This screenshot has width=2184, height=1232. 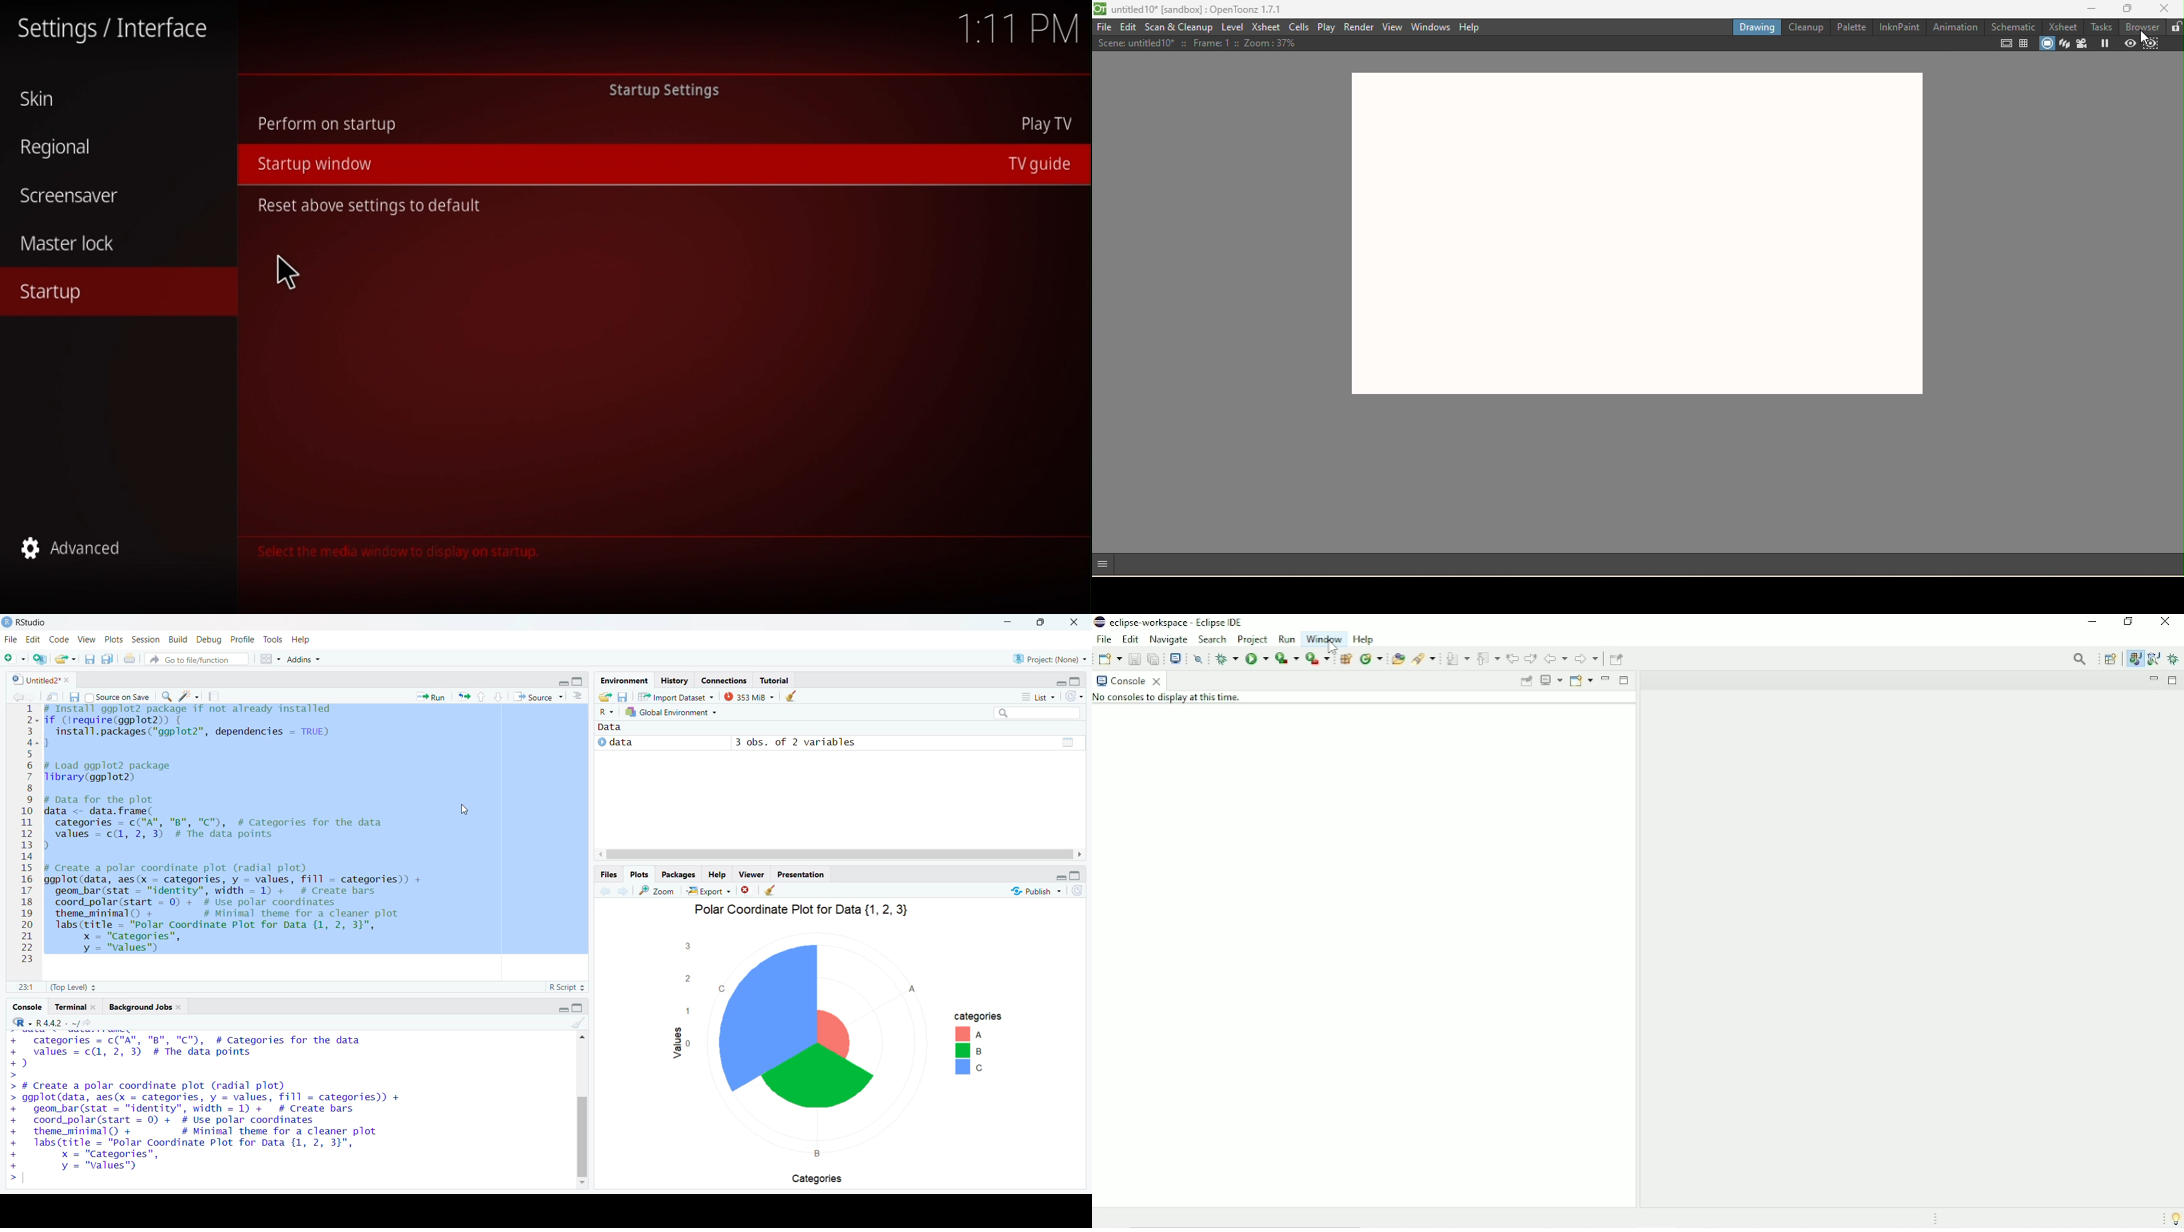 What do you see at coordinates (1958, 27) in the screenshot?
I see `Animation` at bounding box center [1958, 27].